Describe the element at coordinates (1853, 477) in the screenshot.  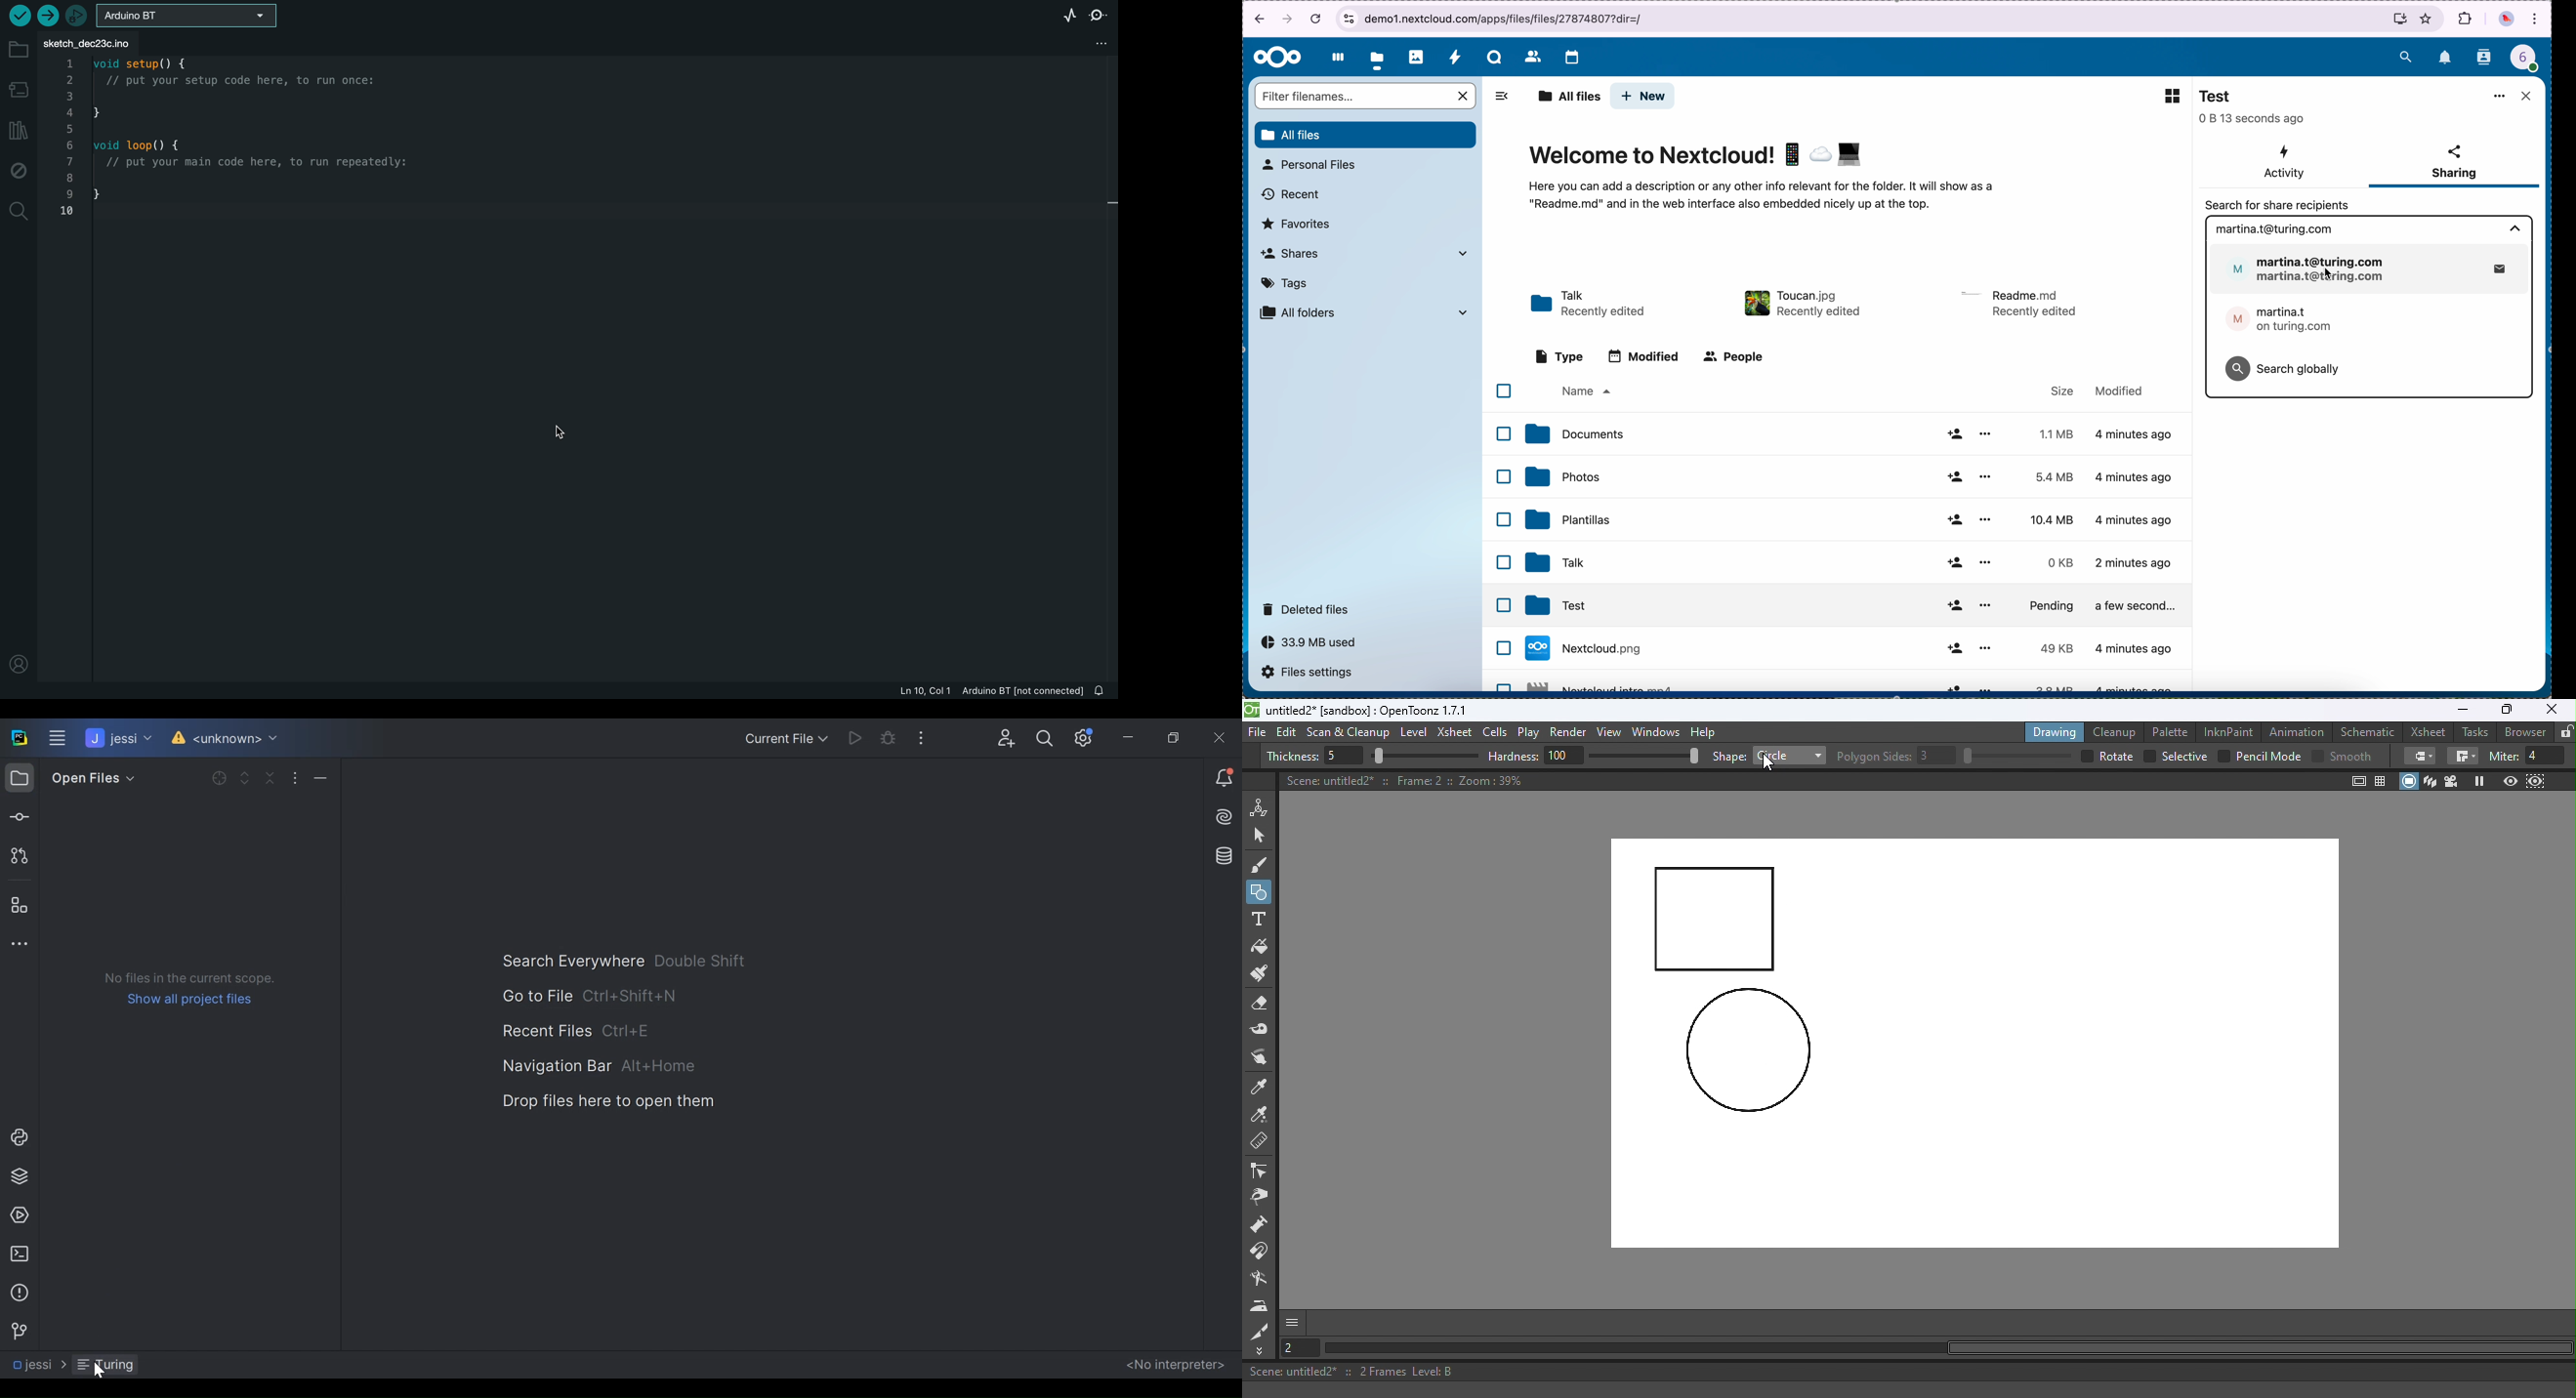
I see `photos folder` at that location.